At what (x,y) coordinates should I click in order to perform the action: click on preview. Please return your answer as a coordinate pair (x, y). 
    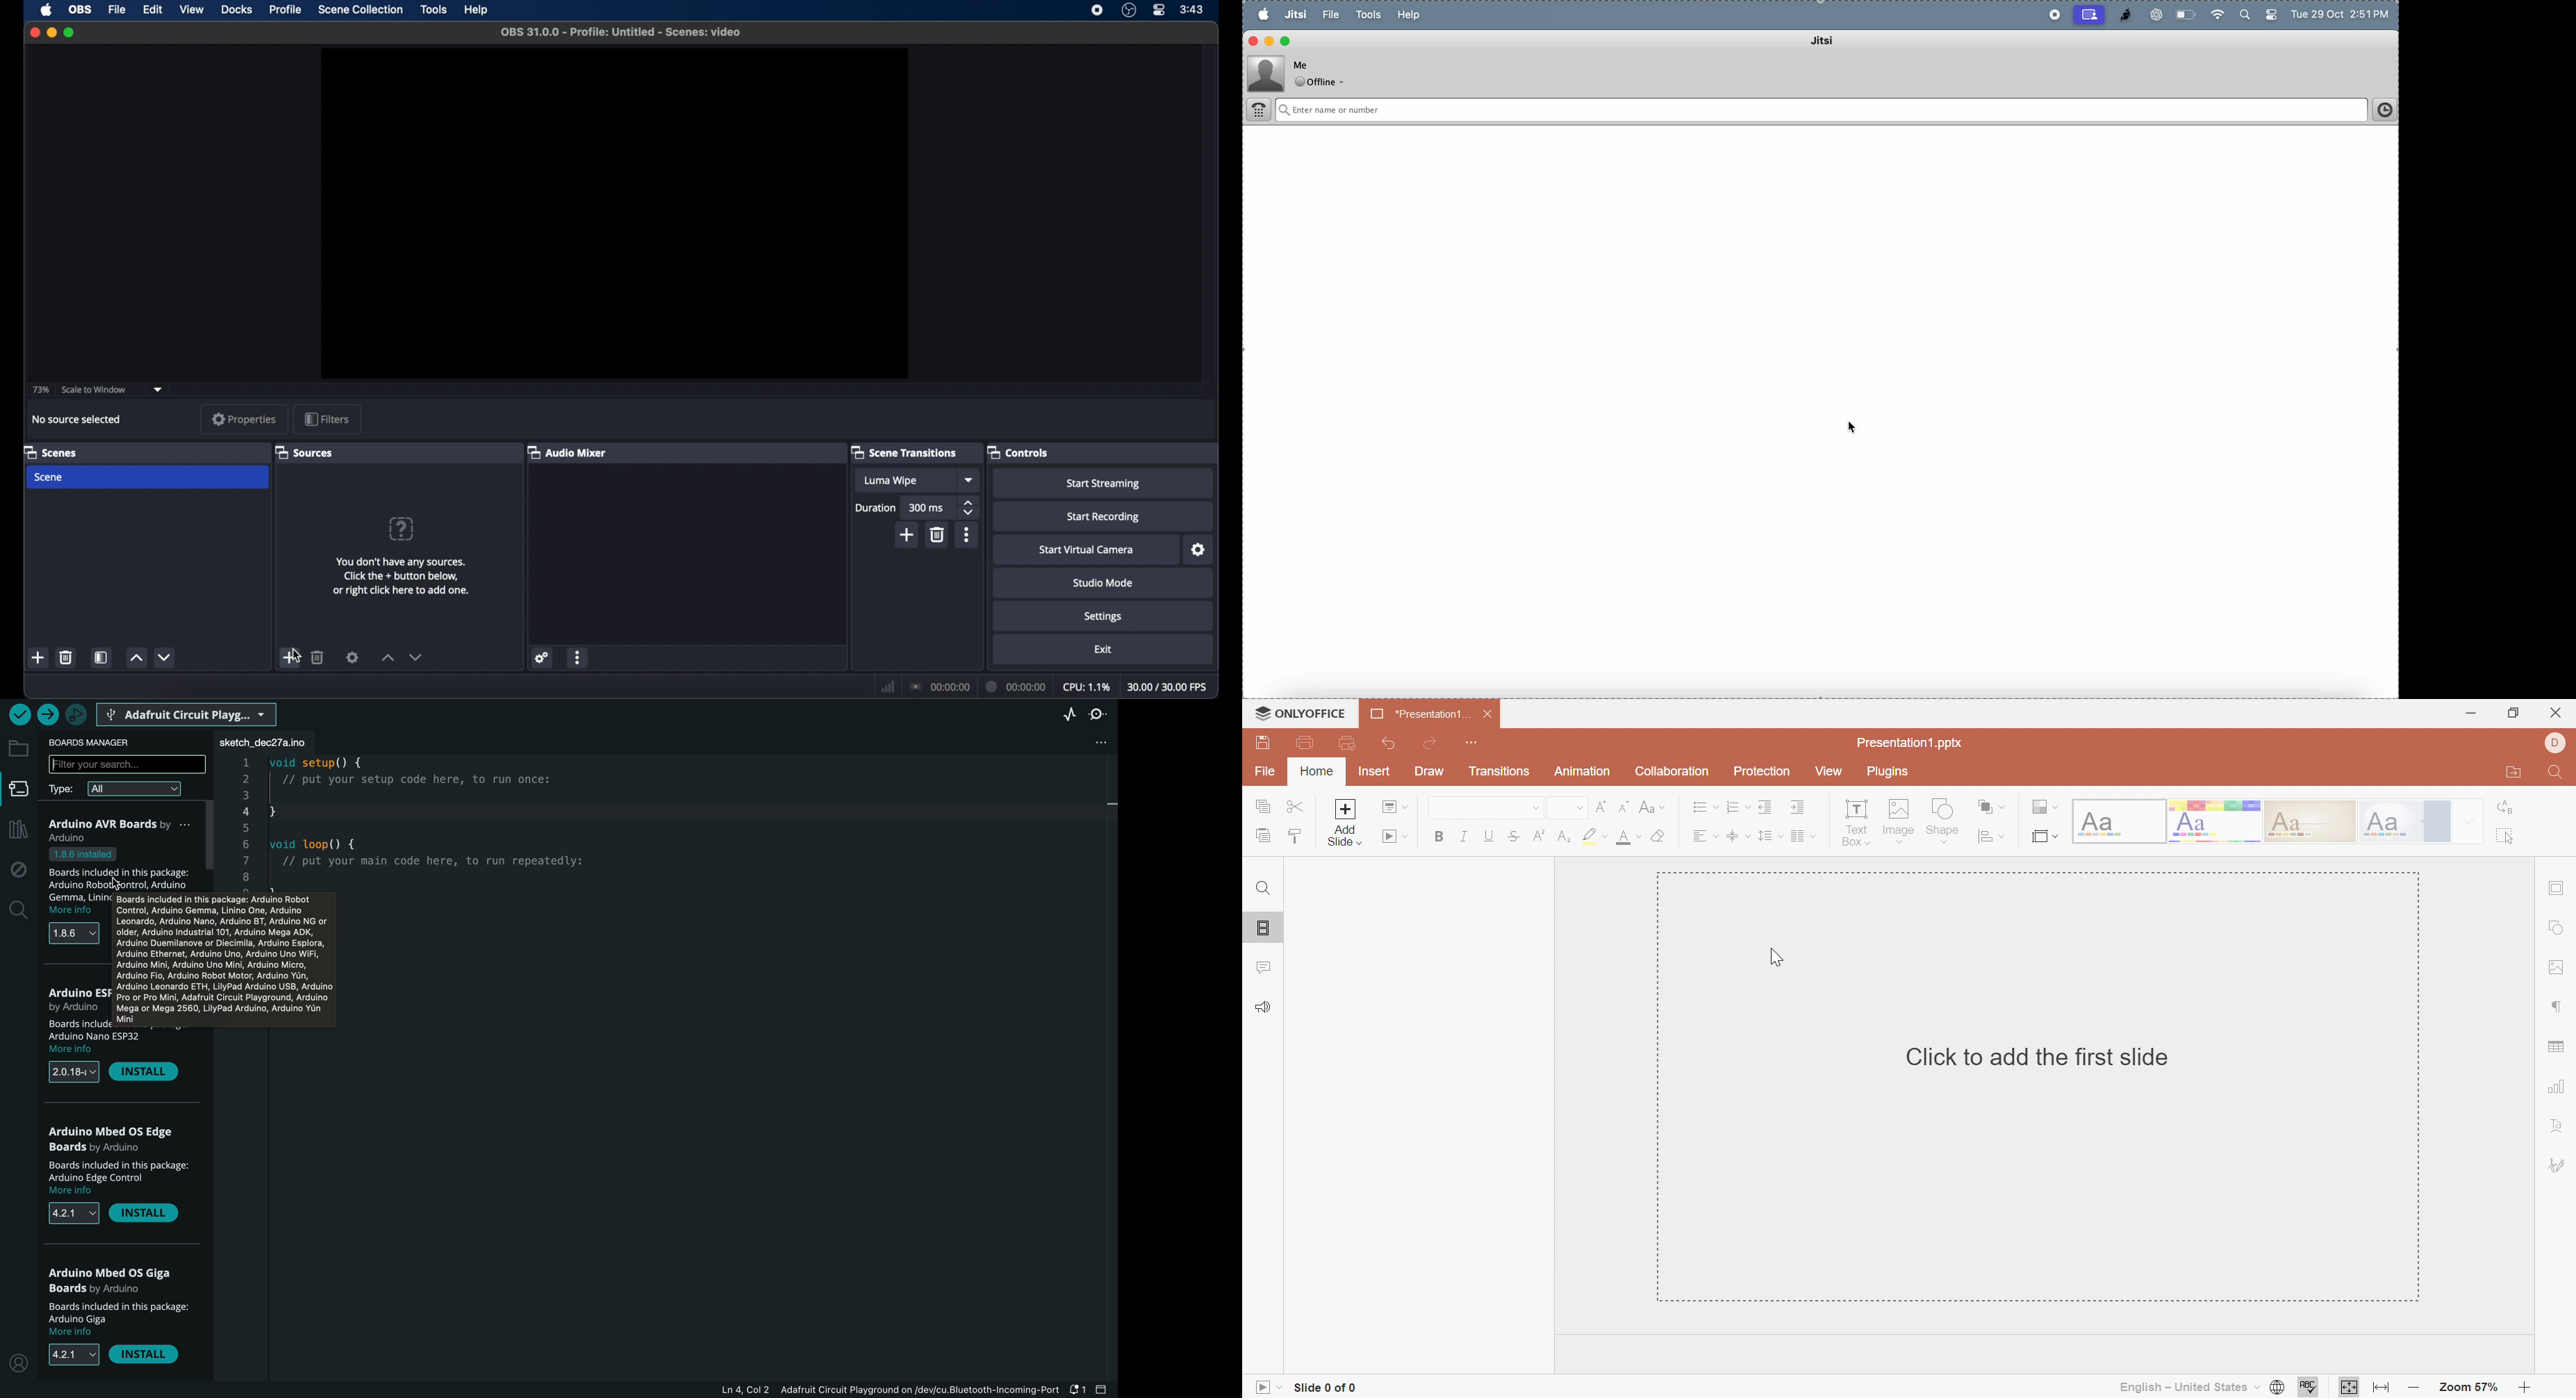
    Looking at the image, I should click on (615, 214).